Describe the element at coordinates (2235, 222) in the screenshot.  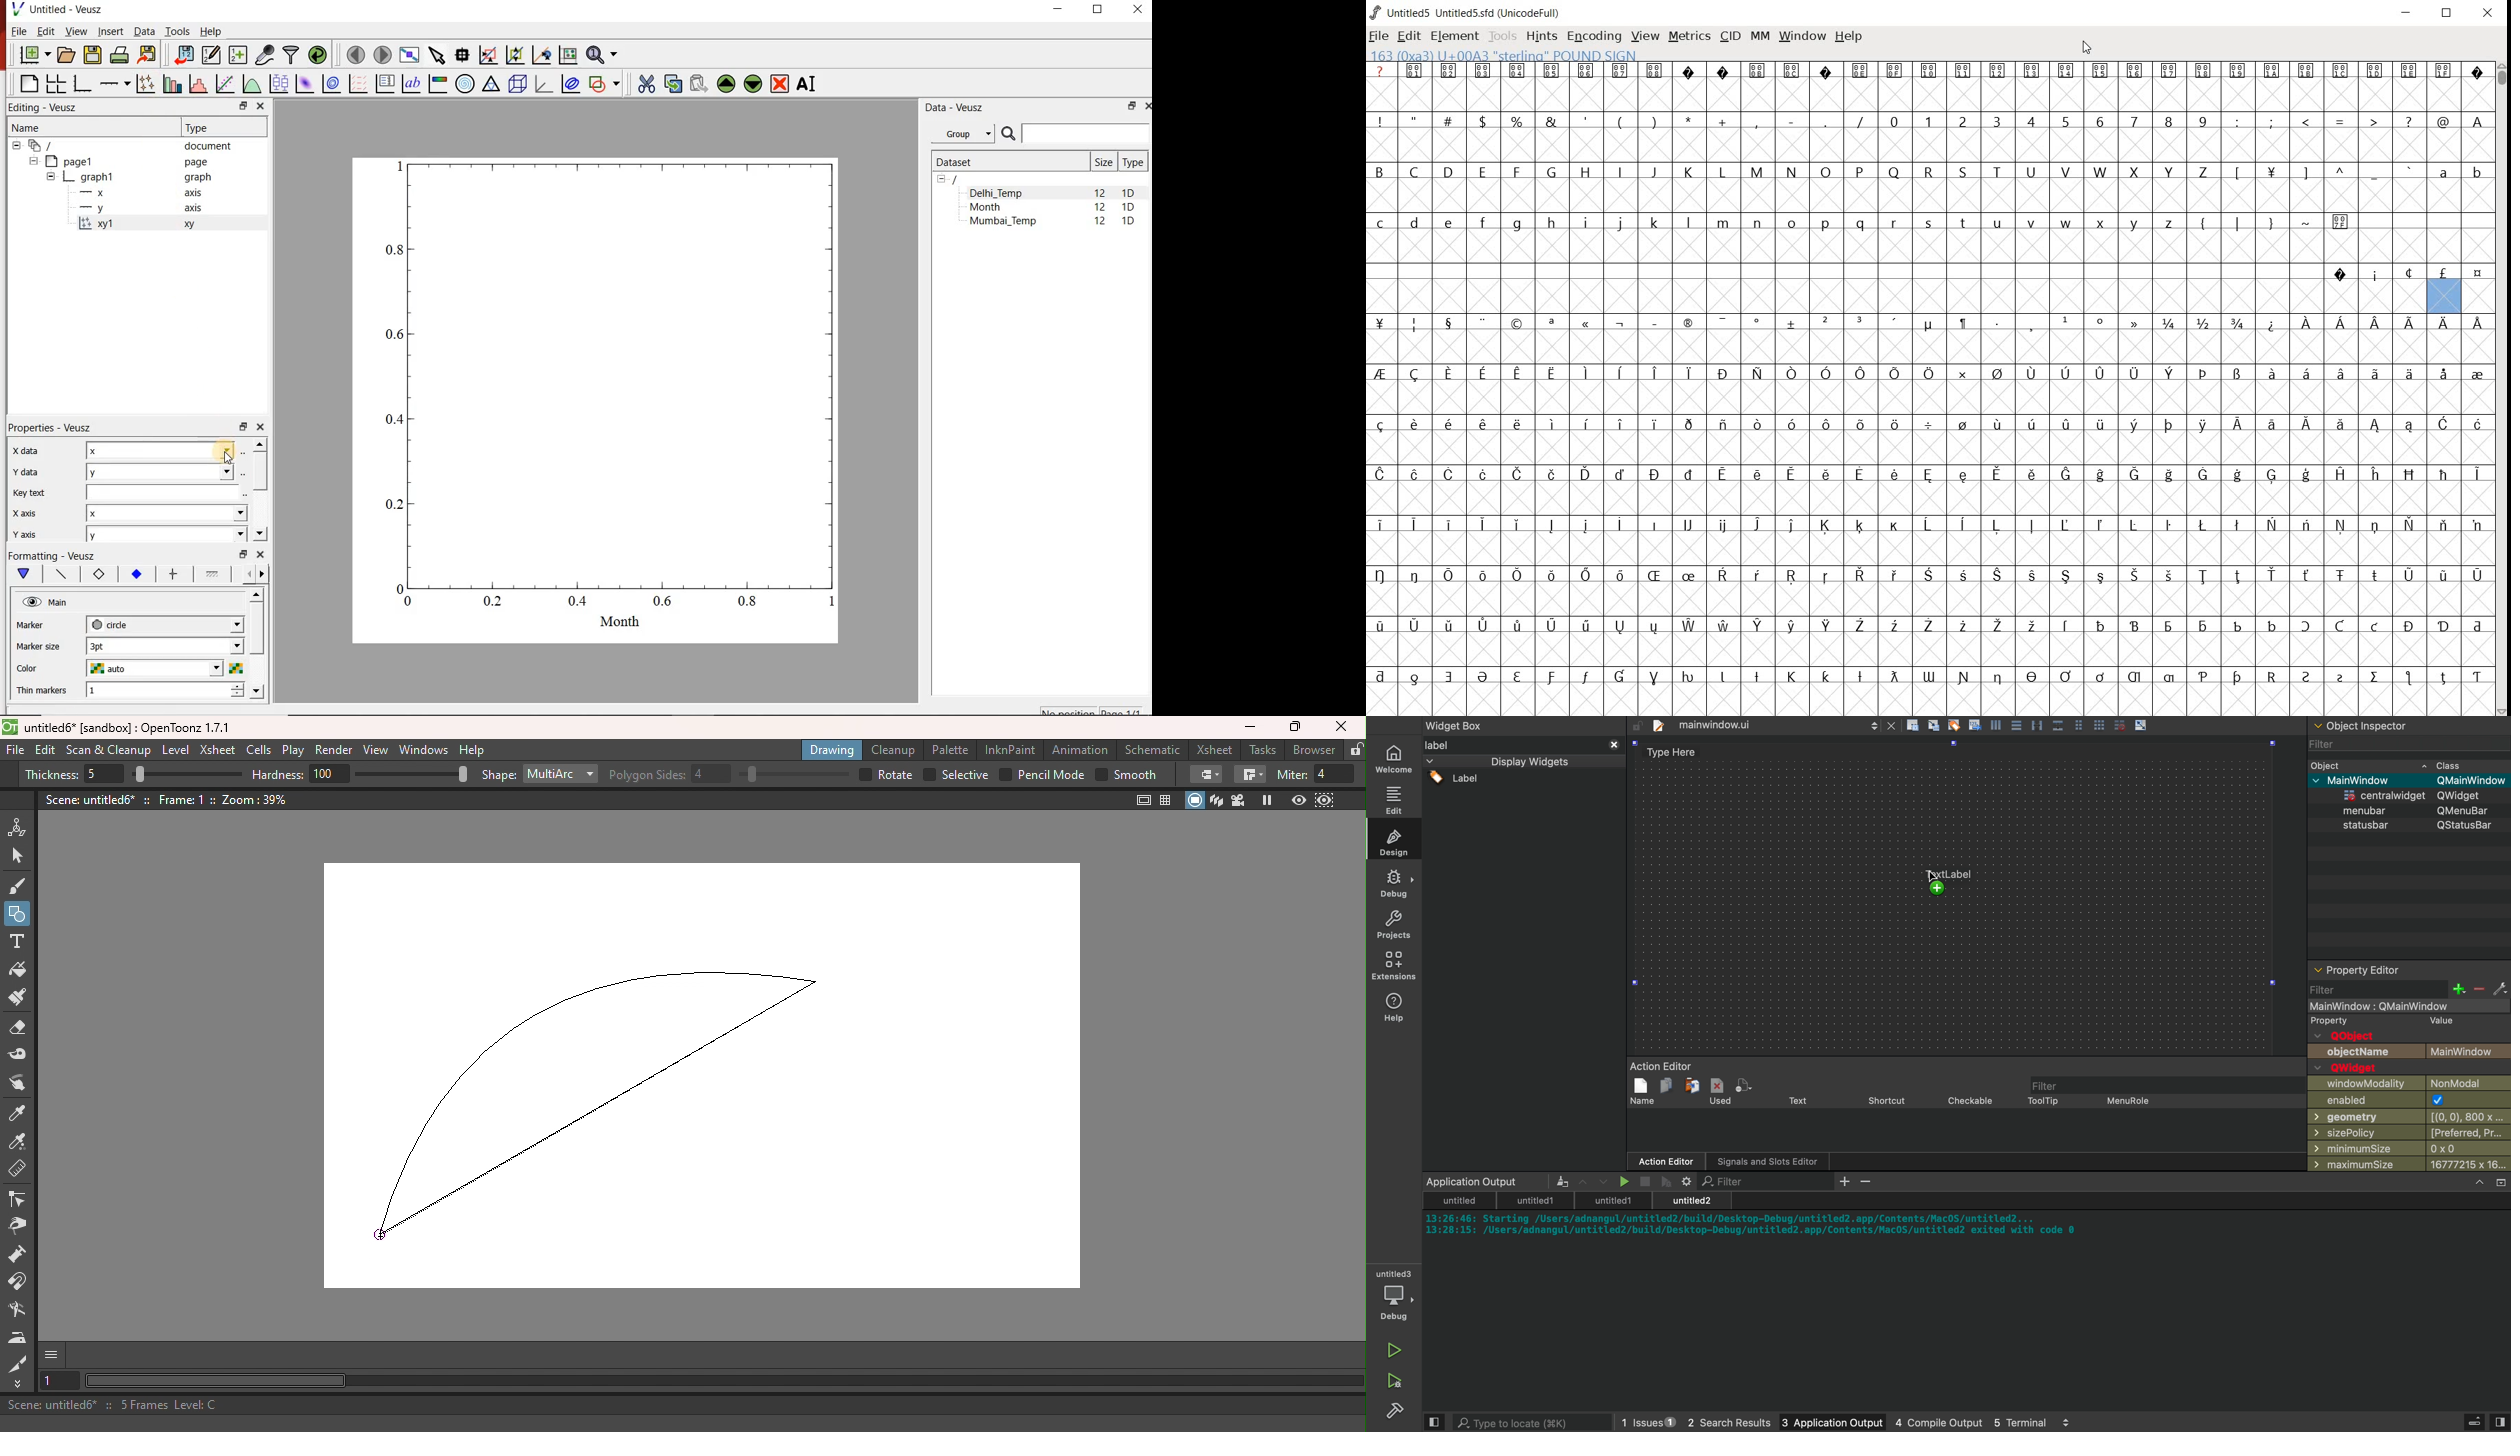
I see `|` at that location.